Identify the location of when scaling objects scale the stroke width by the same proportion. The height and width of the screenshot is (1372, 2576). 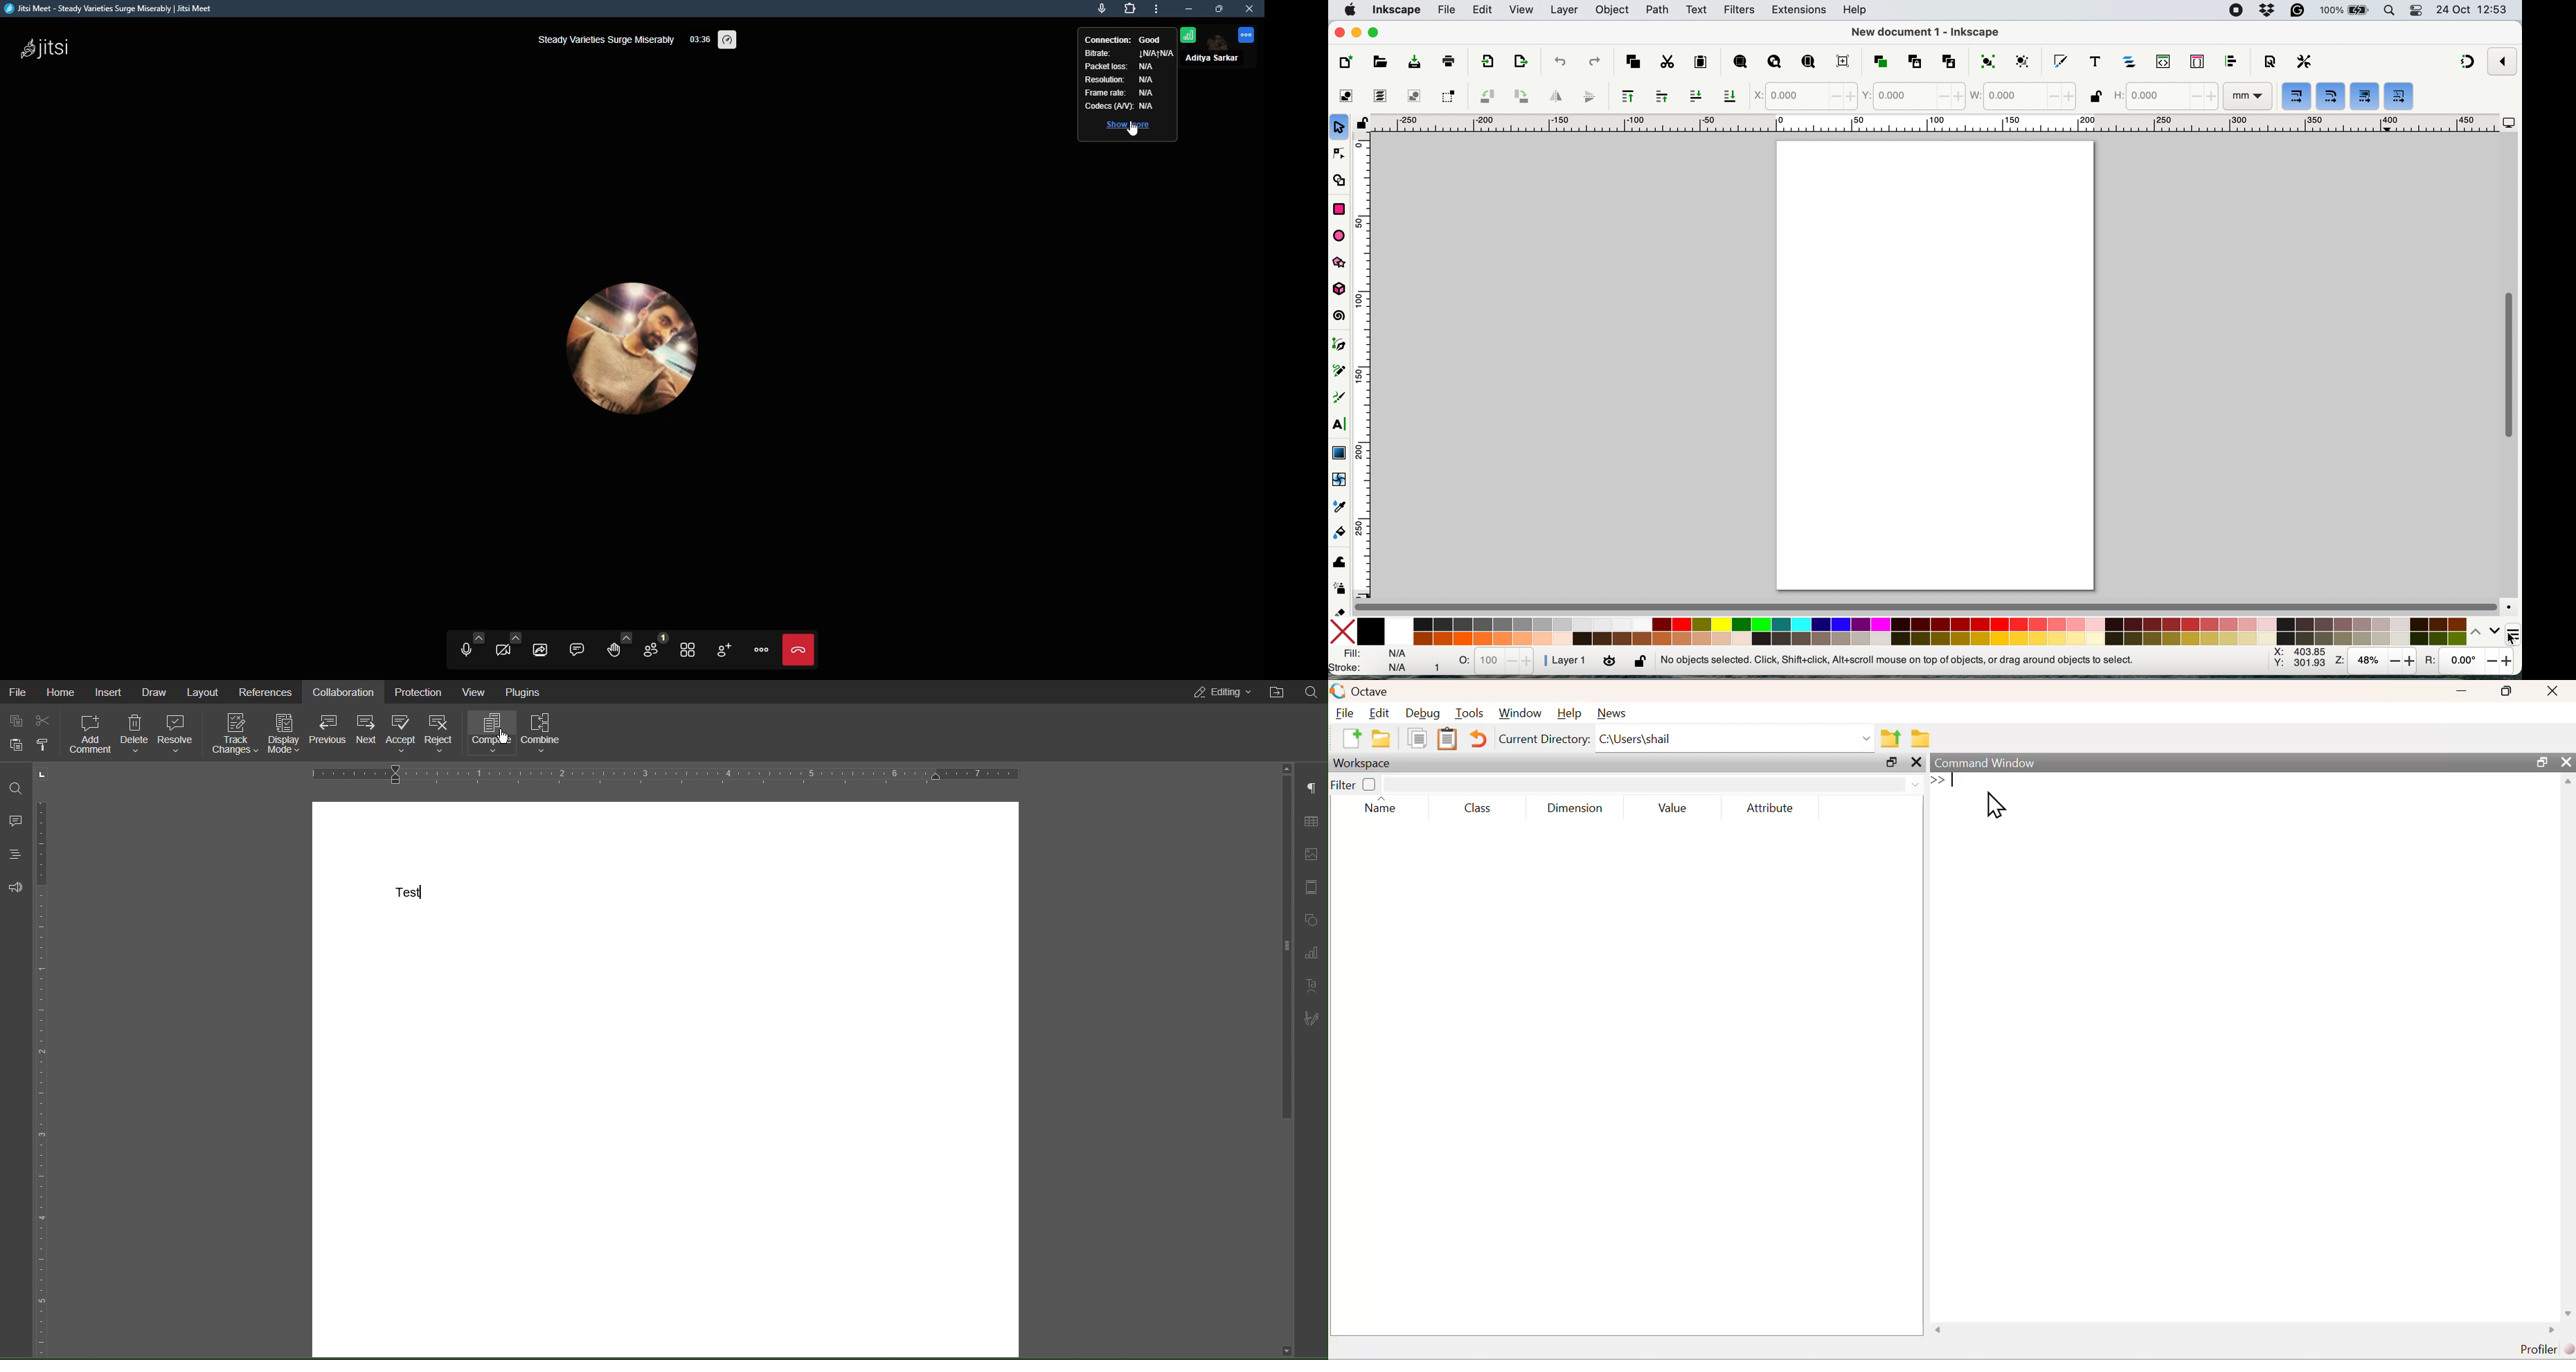
(2296, 96).